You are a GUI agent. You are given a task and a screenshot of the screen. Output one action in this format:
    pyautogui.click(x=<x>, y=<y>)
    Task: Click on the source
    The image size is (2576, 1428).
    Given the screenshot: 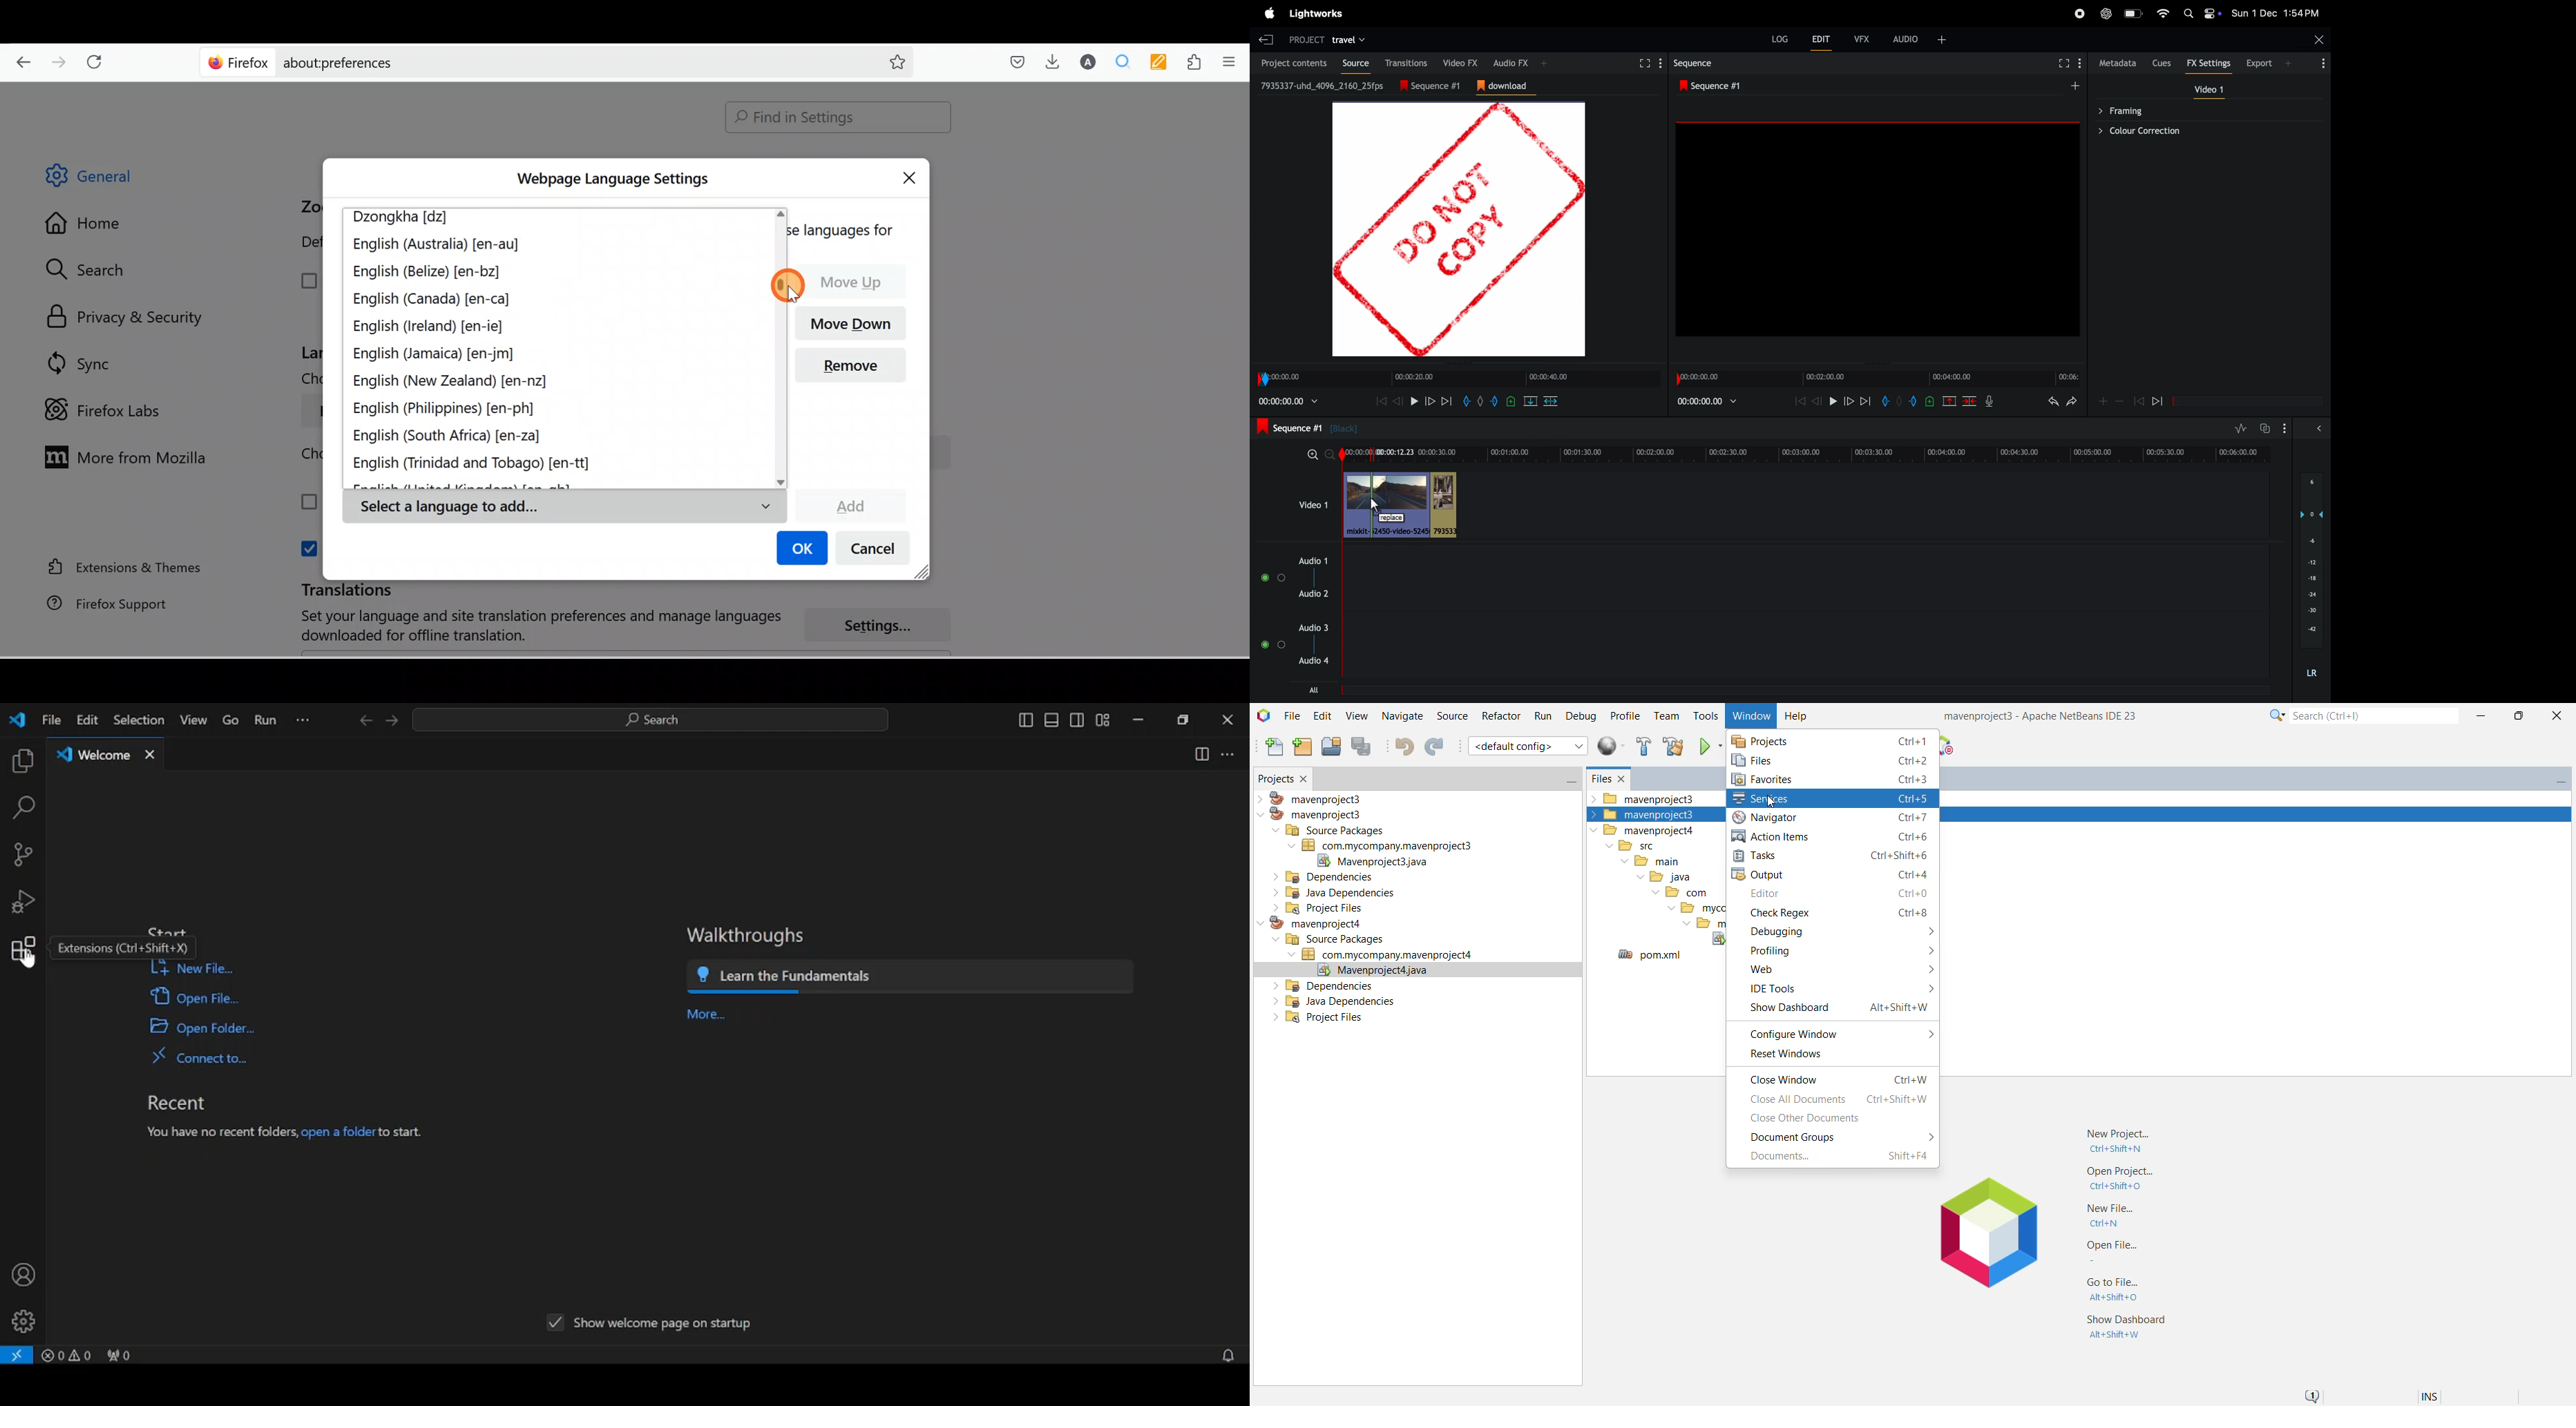 What is the action you would take?
    pyautogui.click(x=1352, y=63)
    